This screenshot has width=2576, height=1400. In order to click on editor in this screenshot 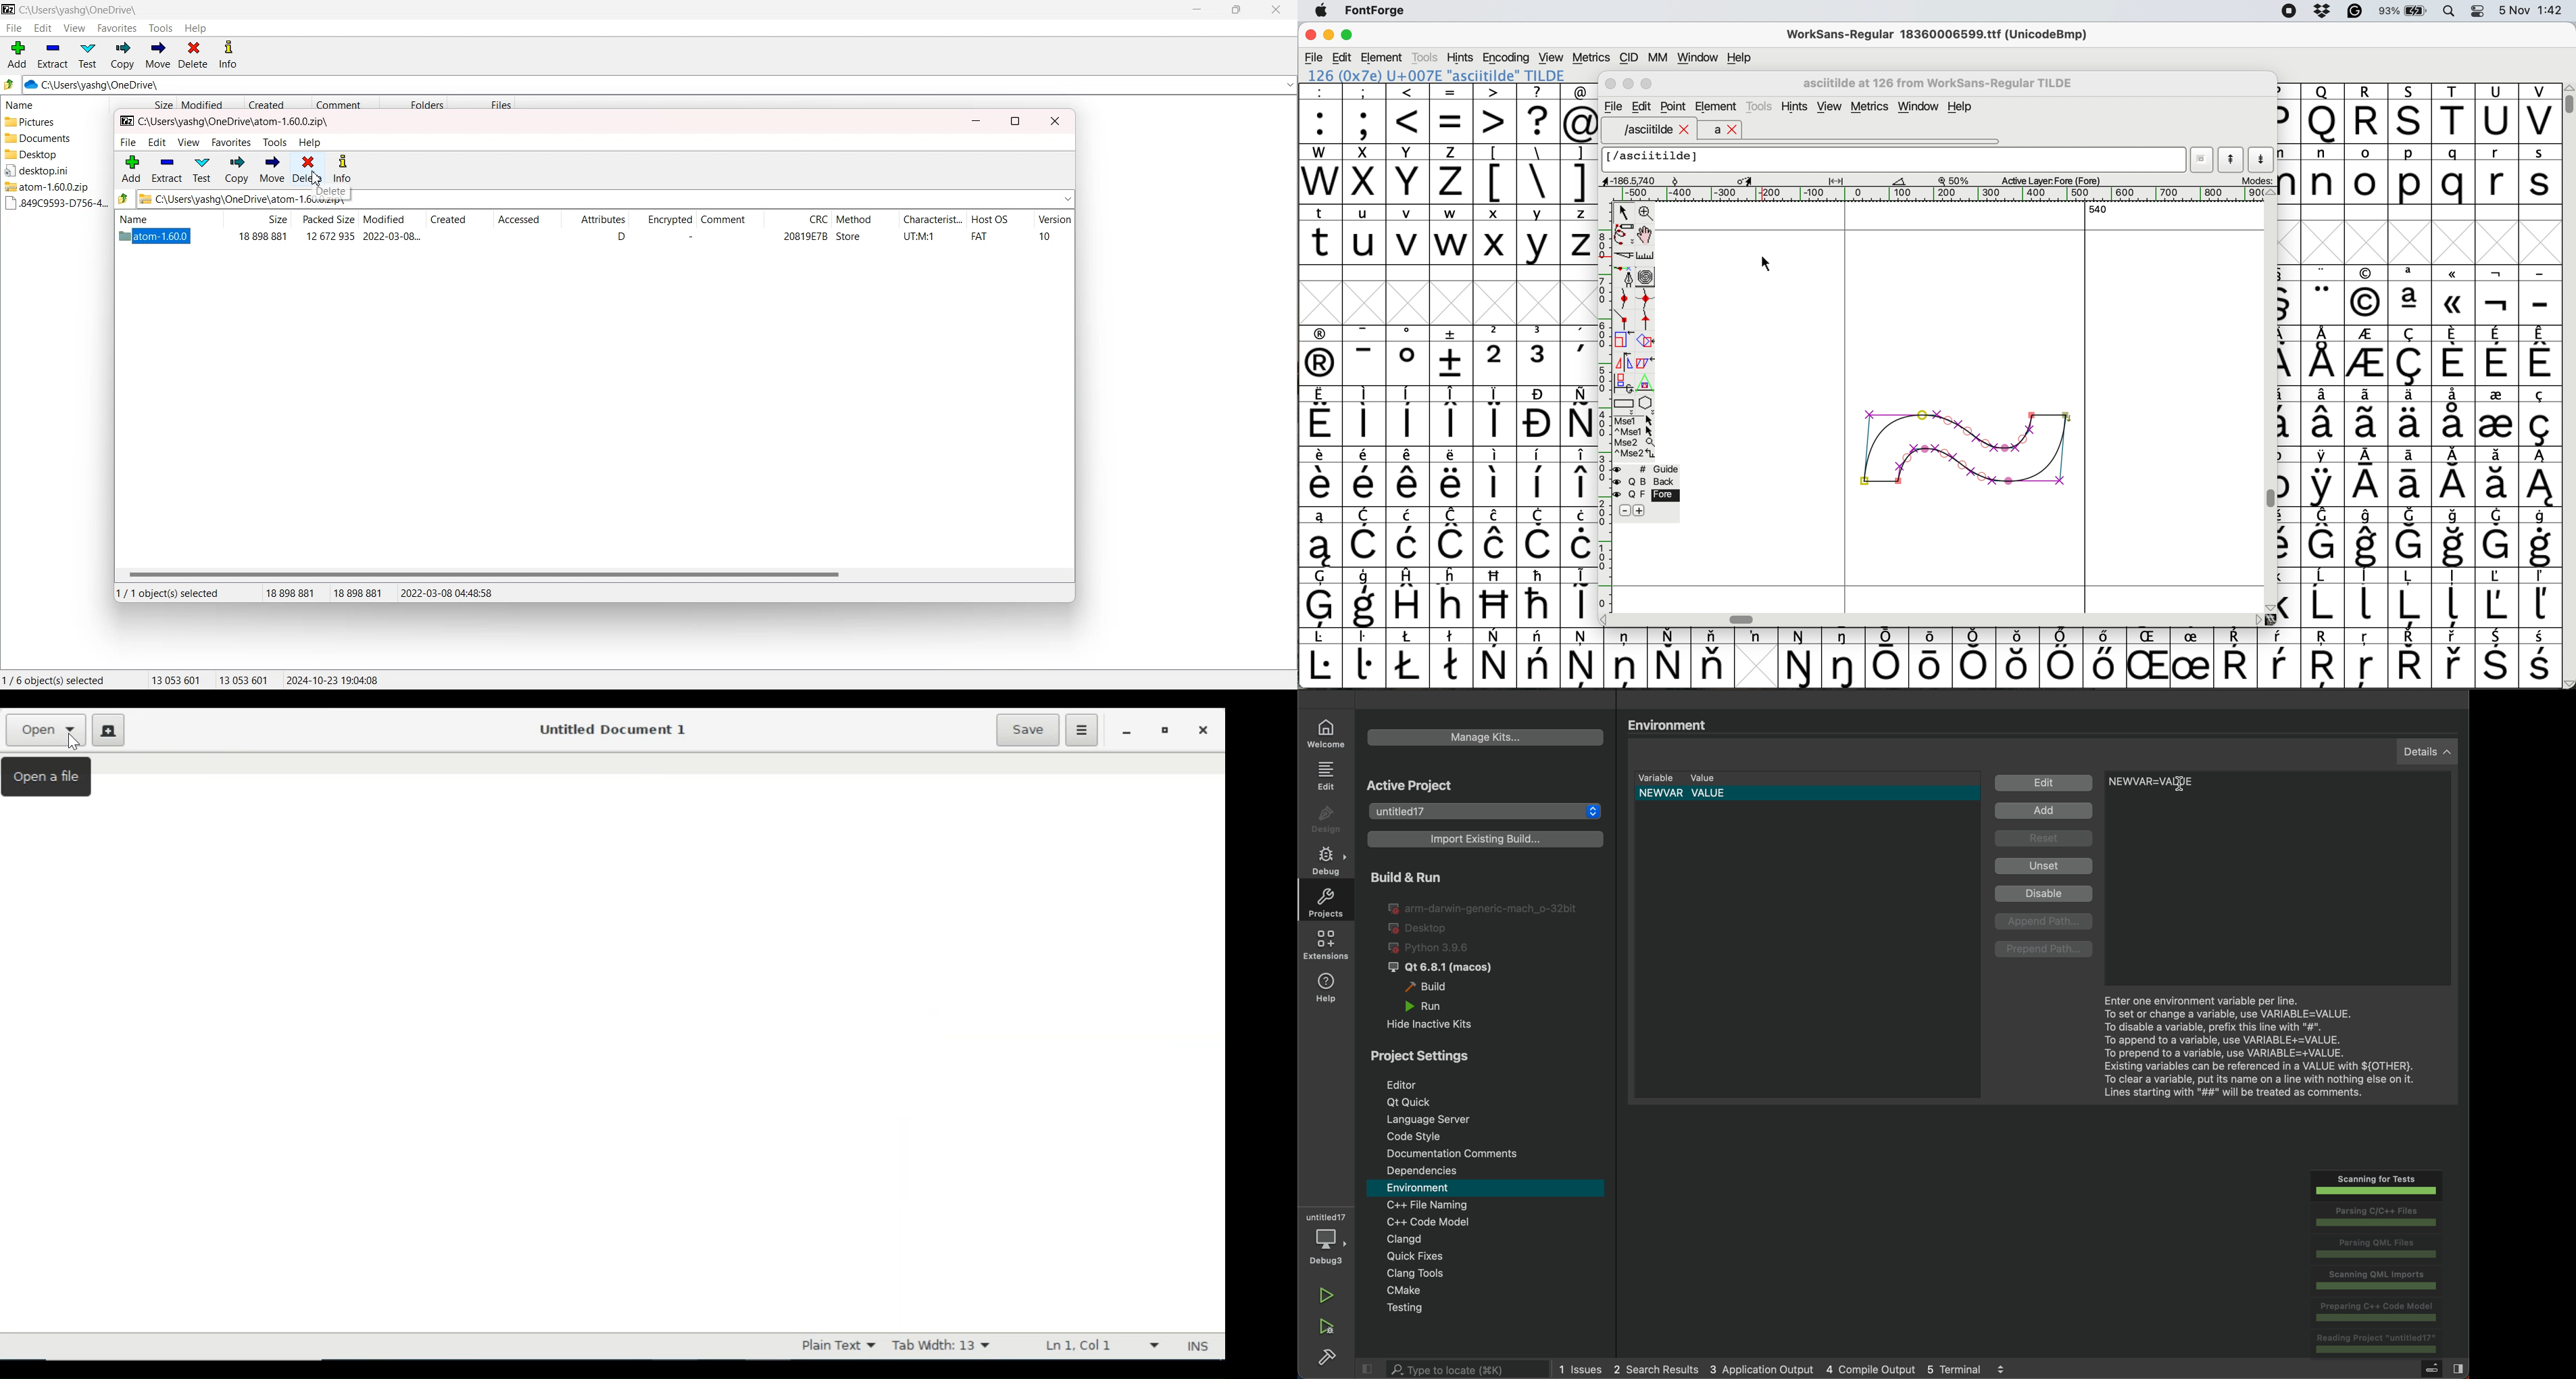, I will do `click(1483, 1082)`.